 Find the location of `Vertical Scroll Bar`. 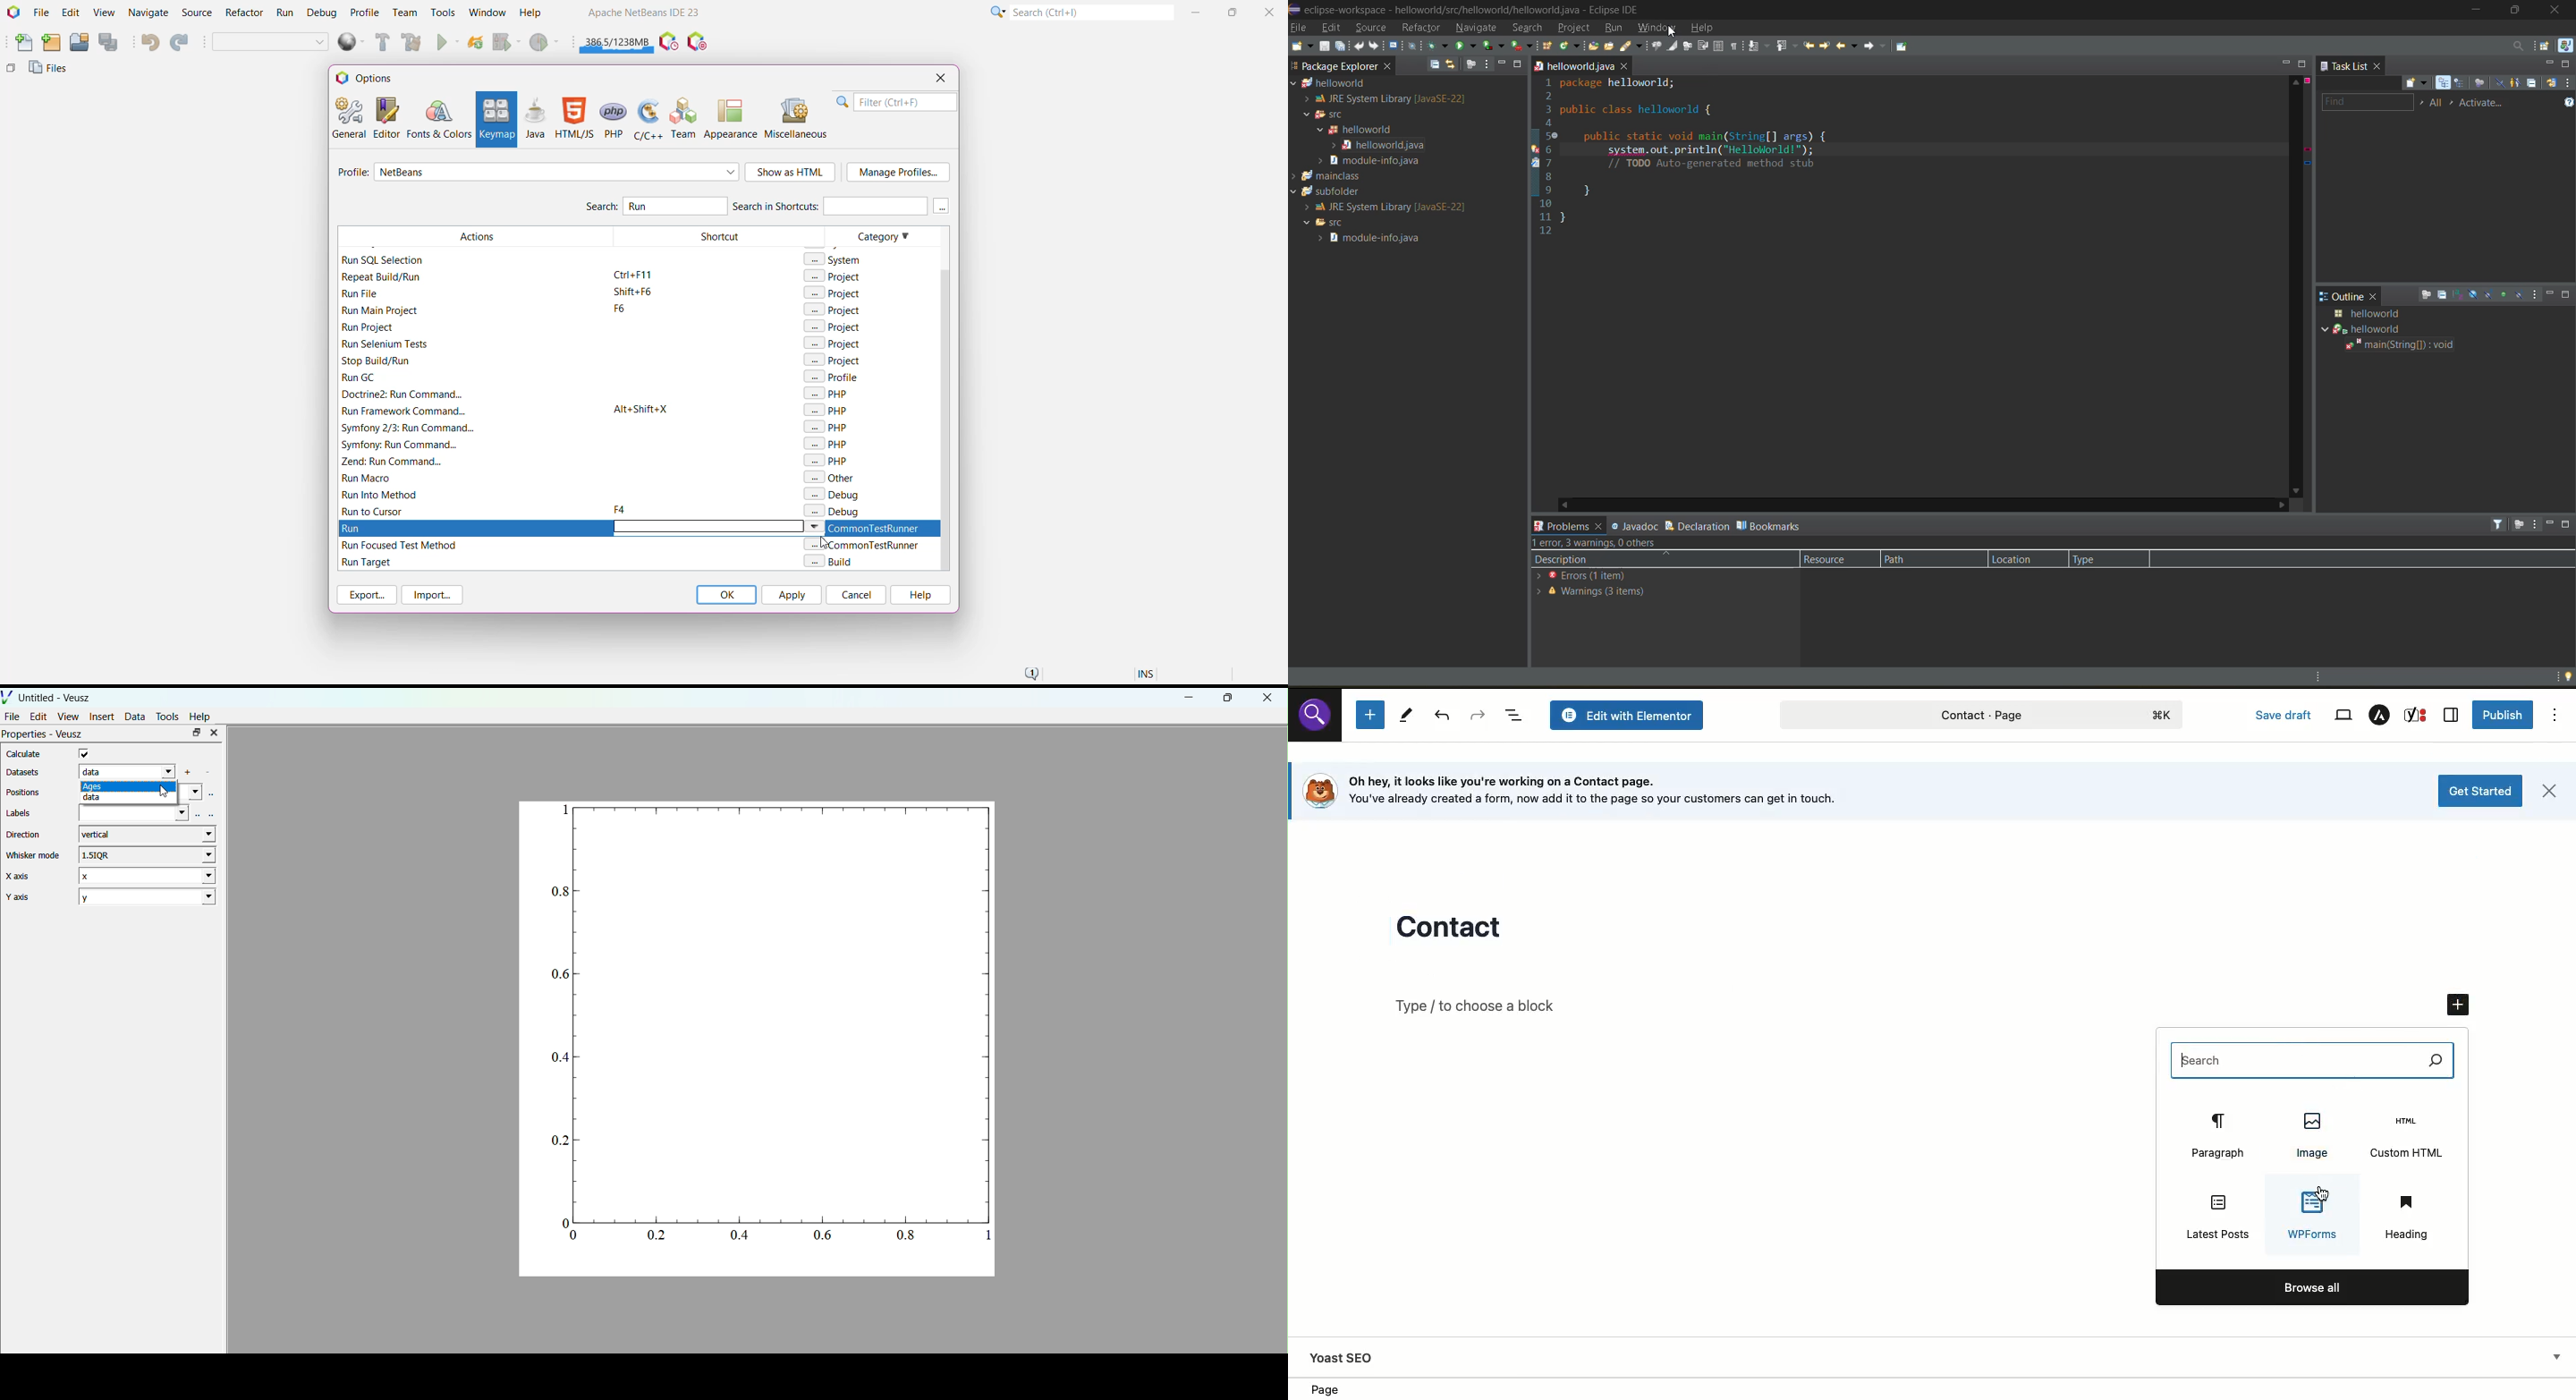

Vertical Scroll Bar is located at coordinates (943, 398).